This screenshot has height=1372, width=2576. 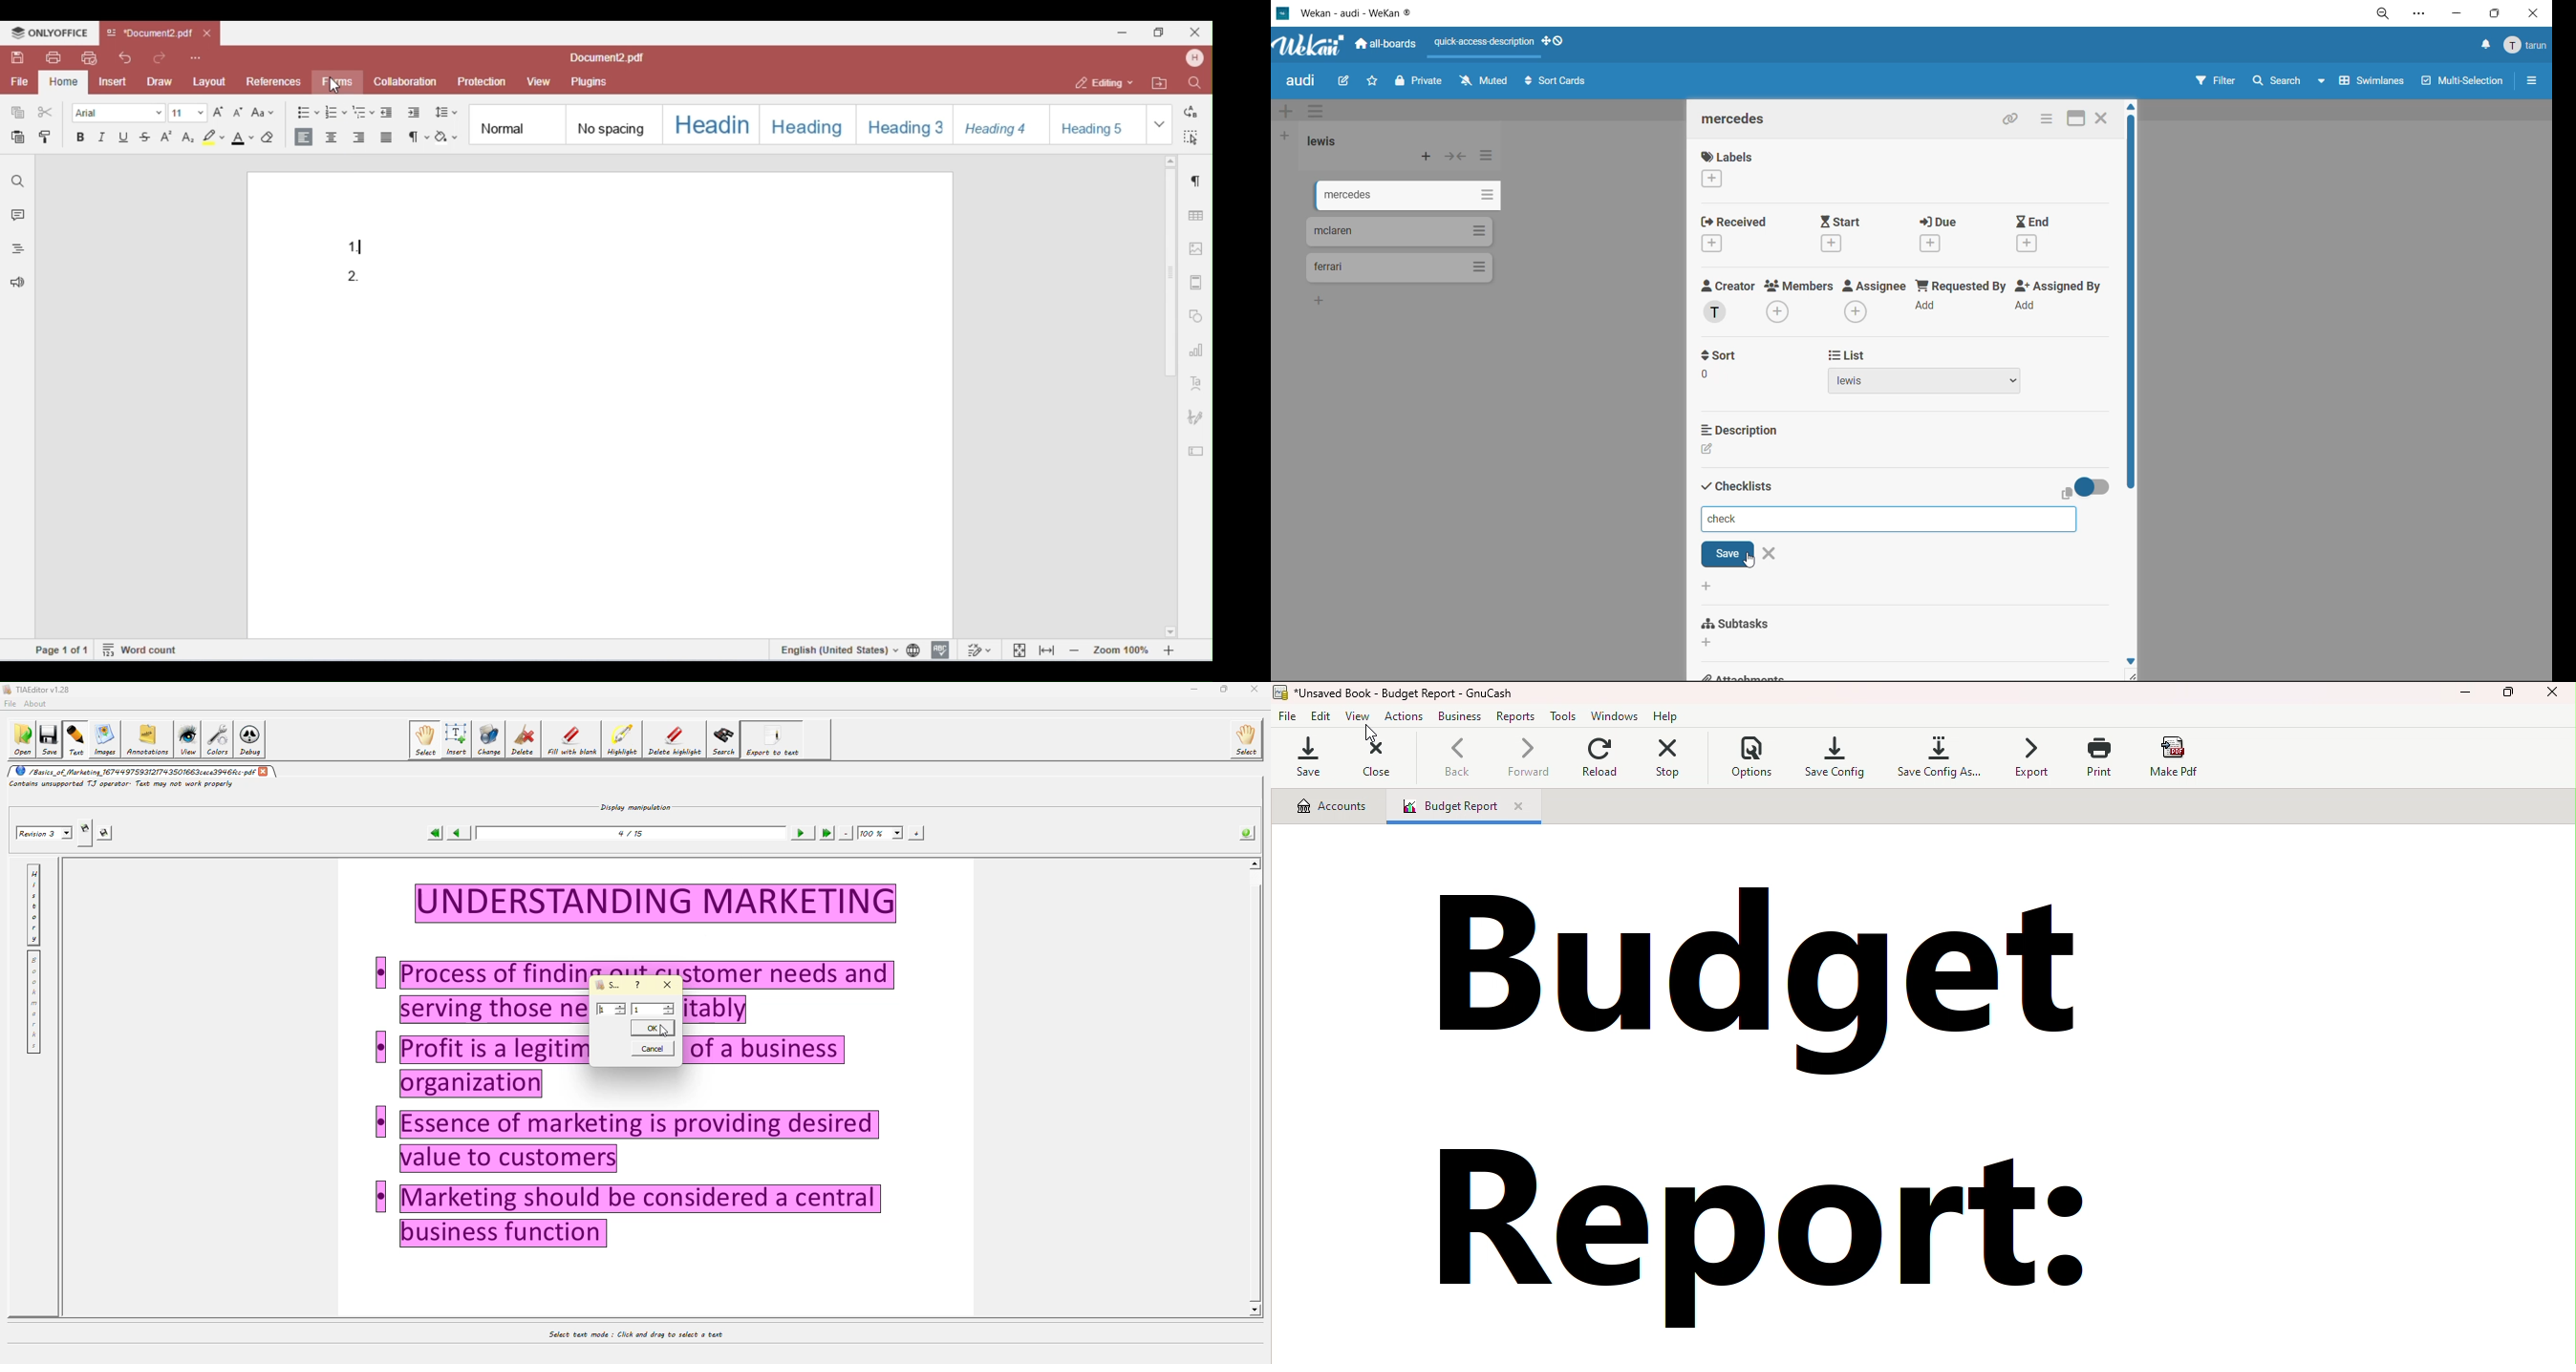 What do you see at coordinates (1851, 234) in the screenshot?
I see `start` at bounding box center [1851, 234].